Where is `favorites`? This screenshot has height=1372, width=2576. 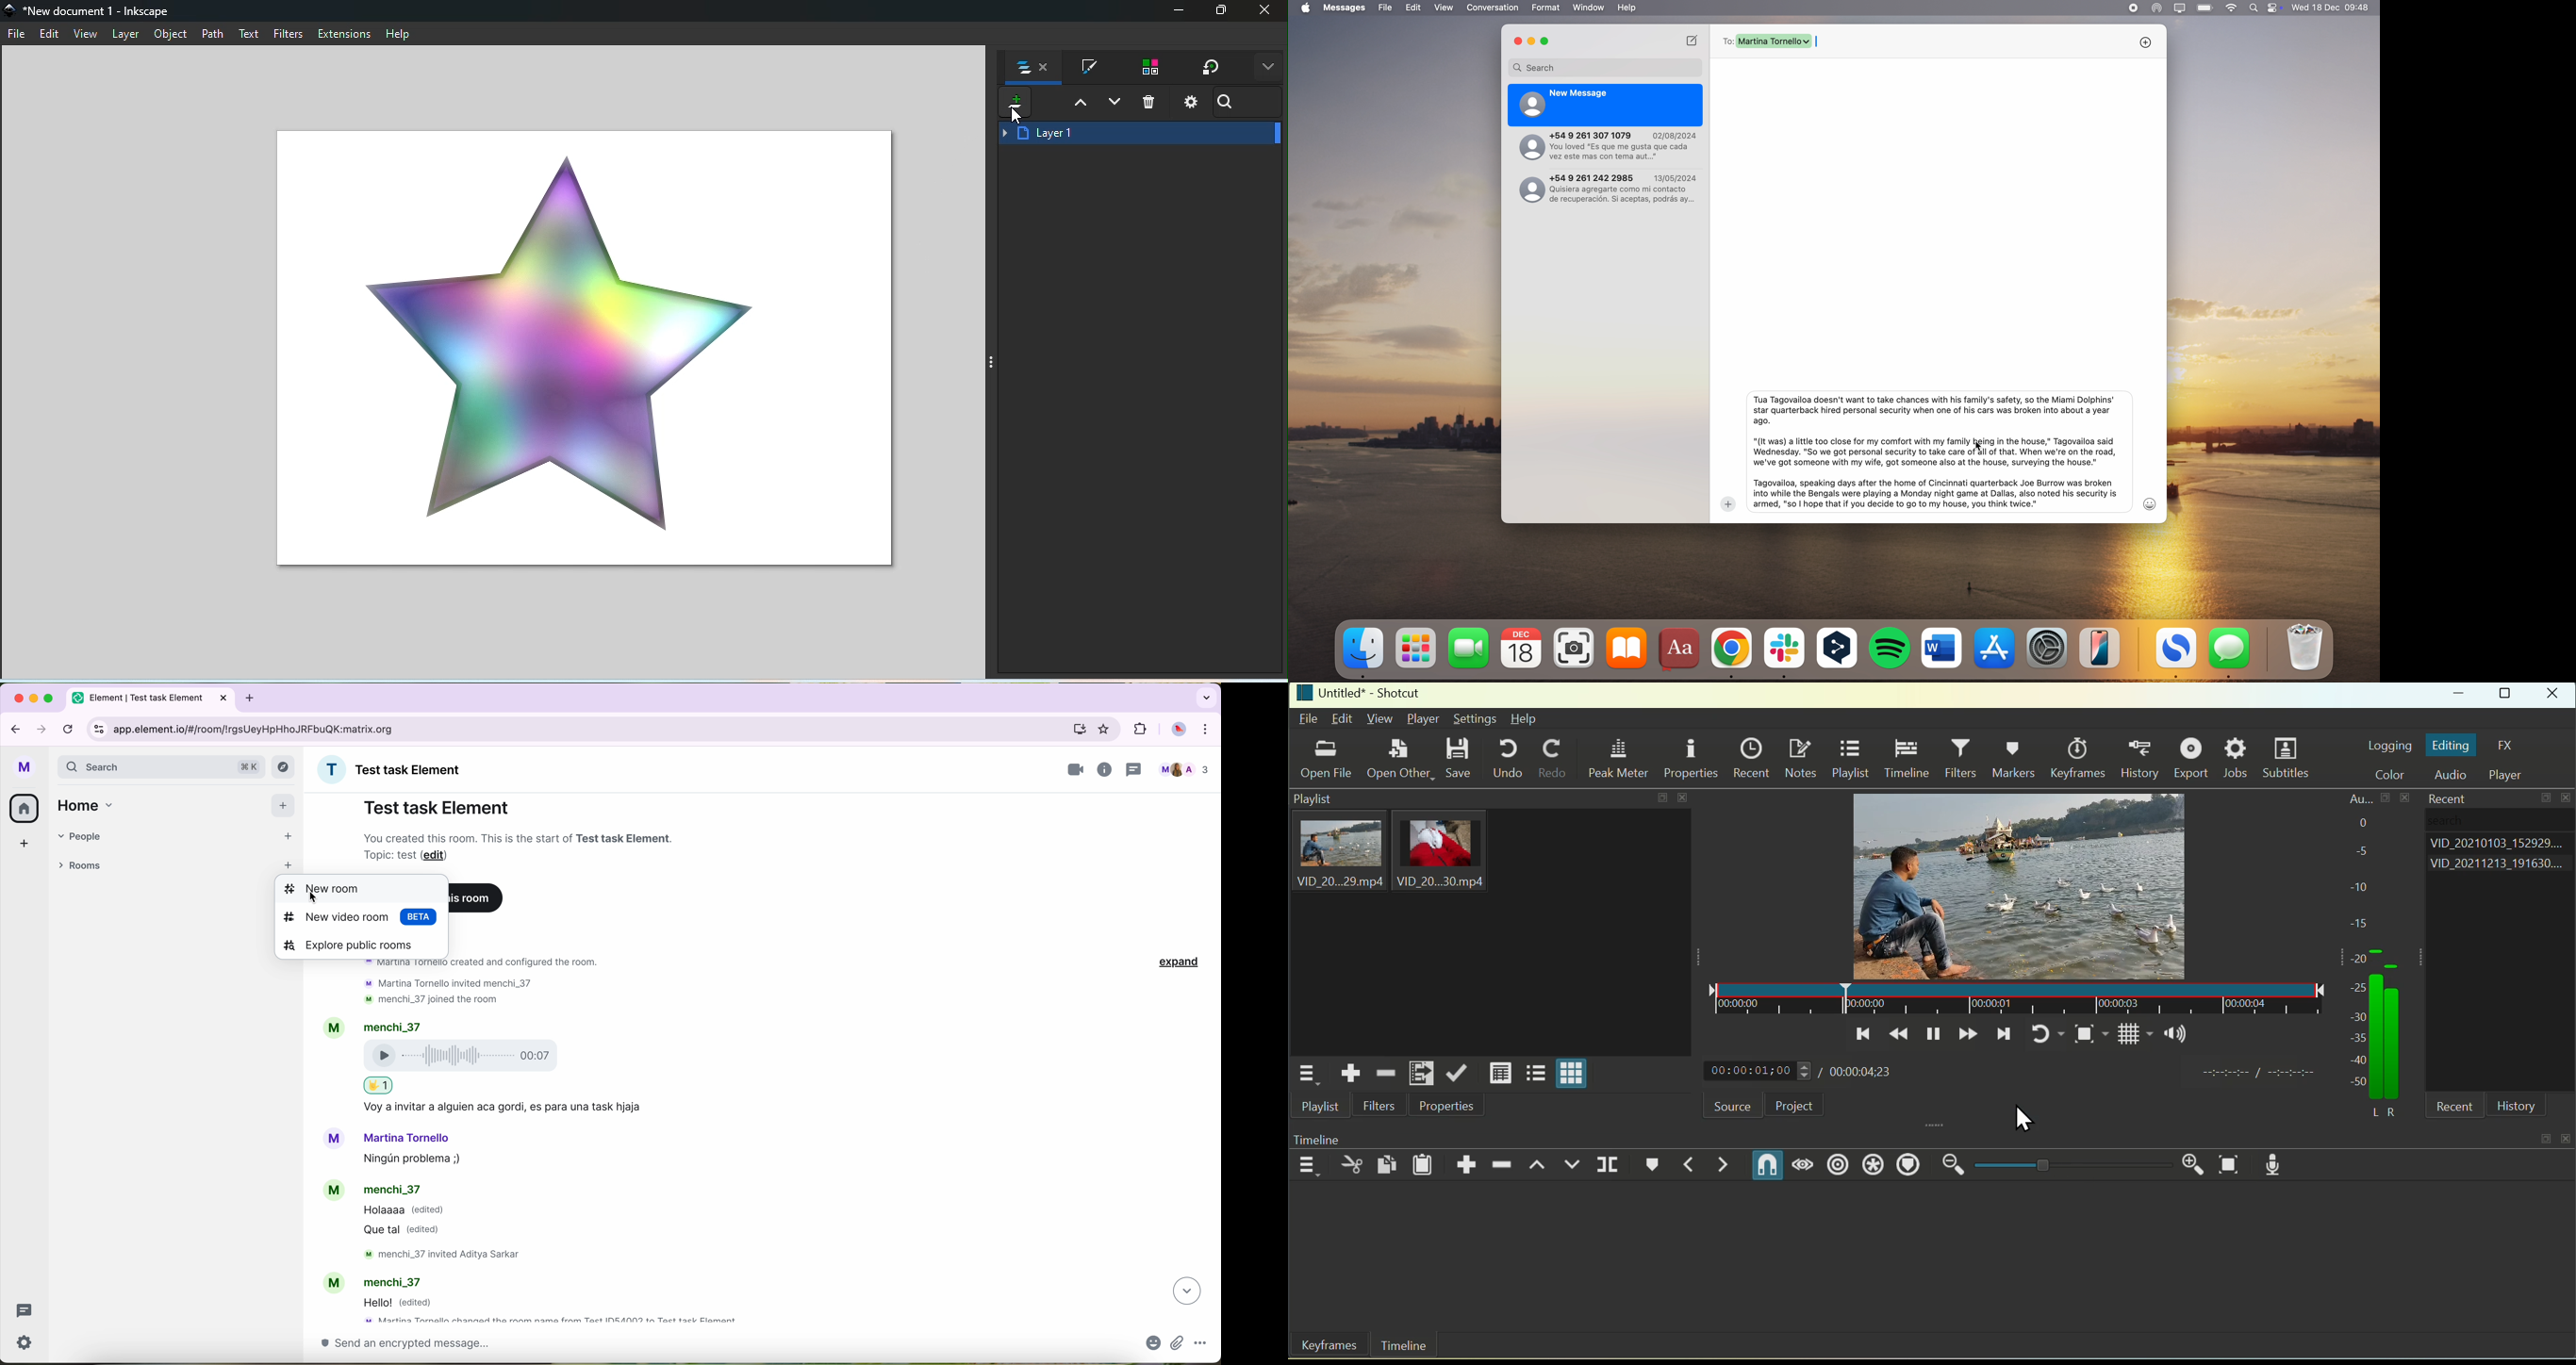 favorites is located at coordinates (1107, 729).